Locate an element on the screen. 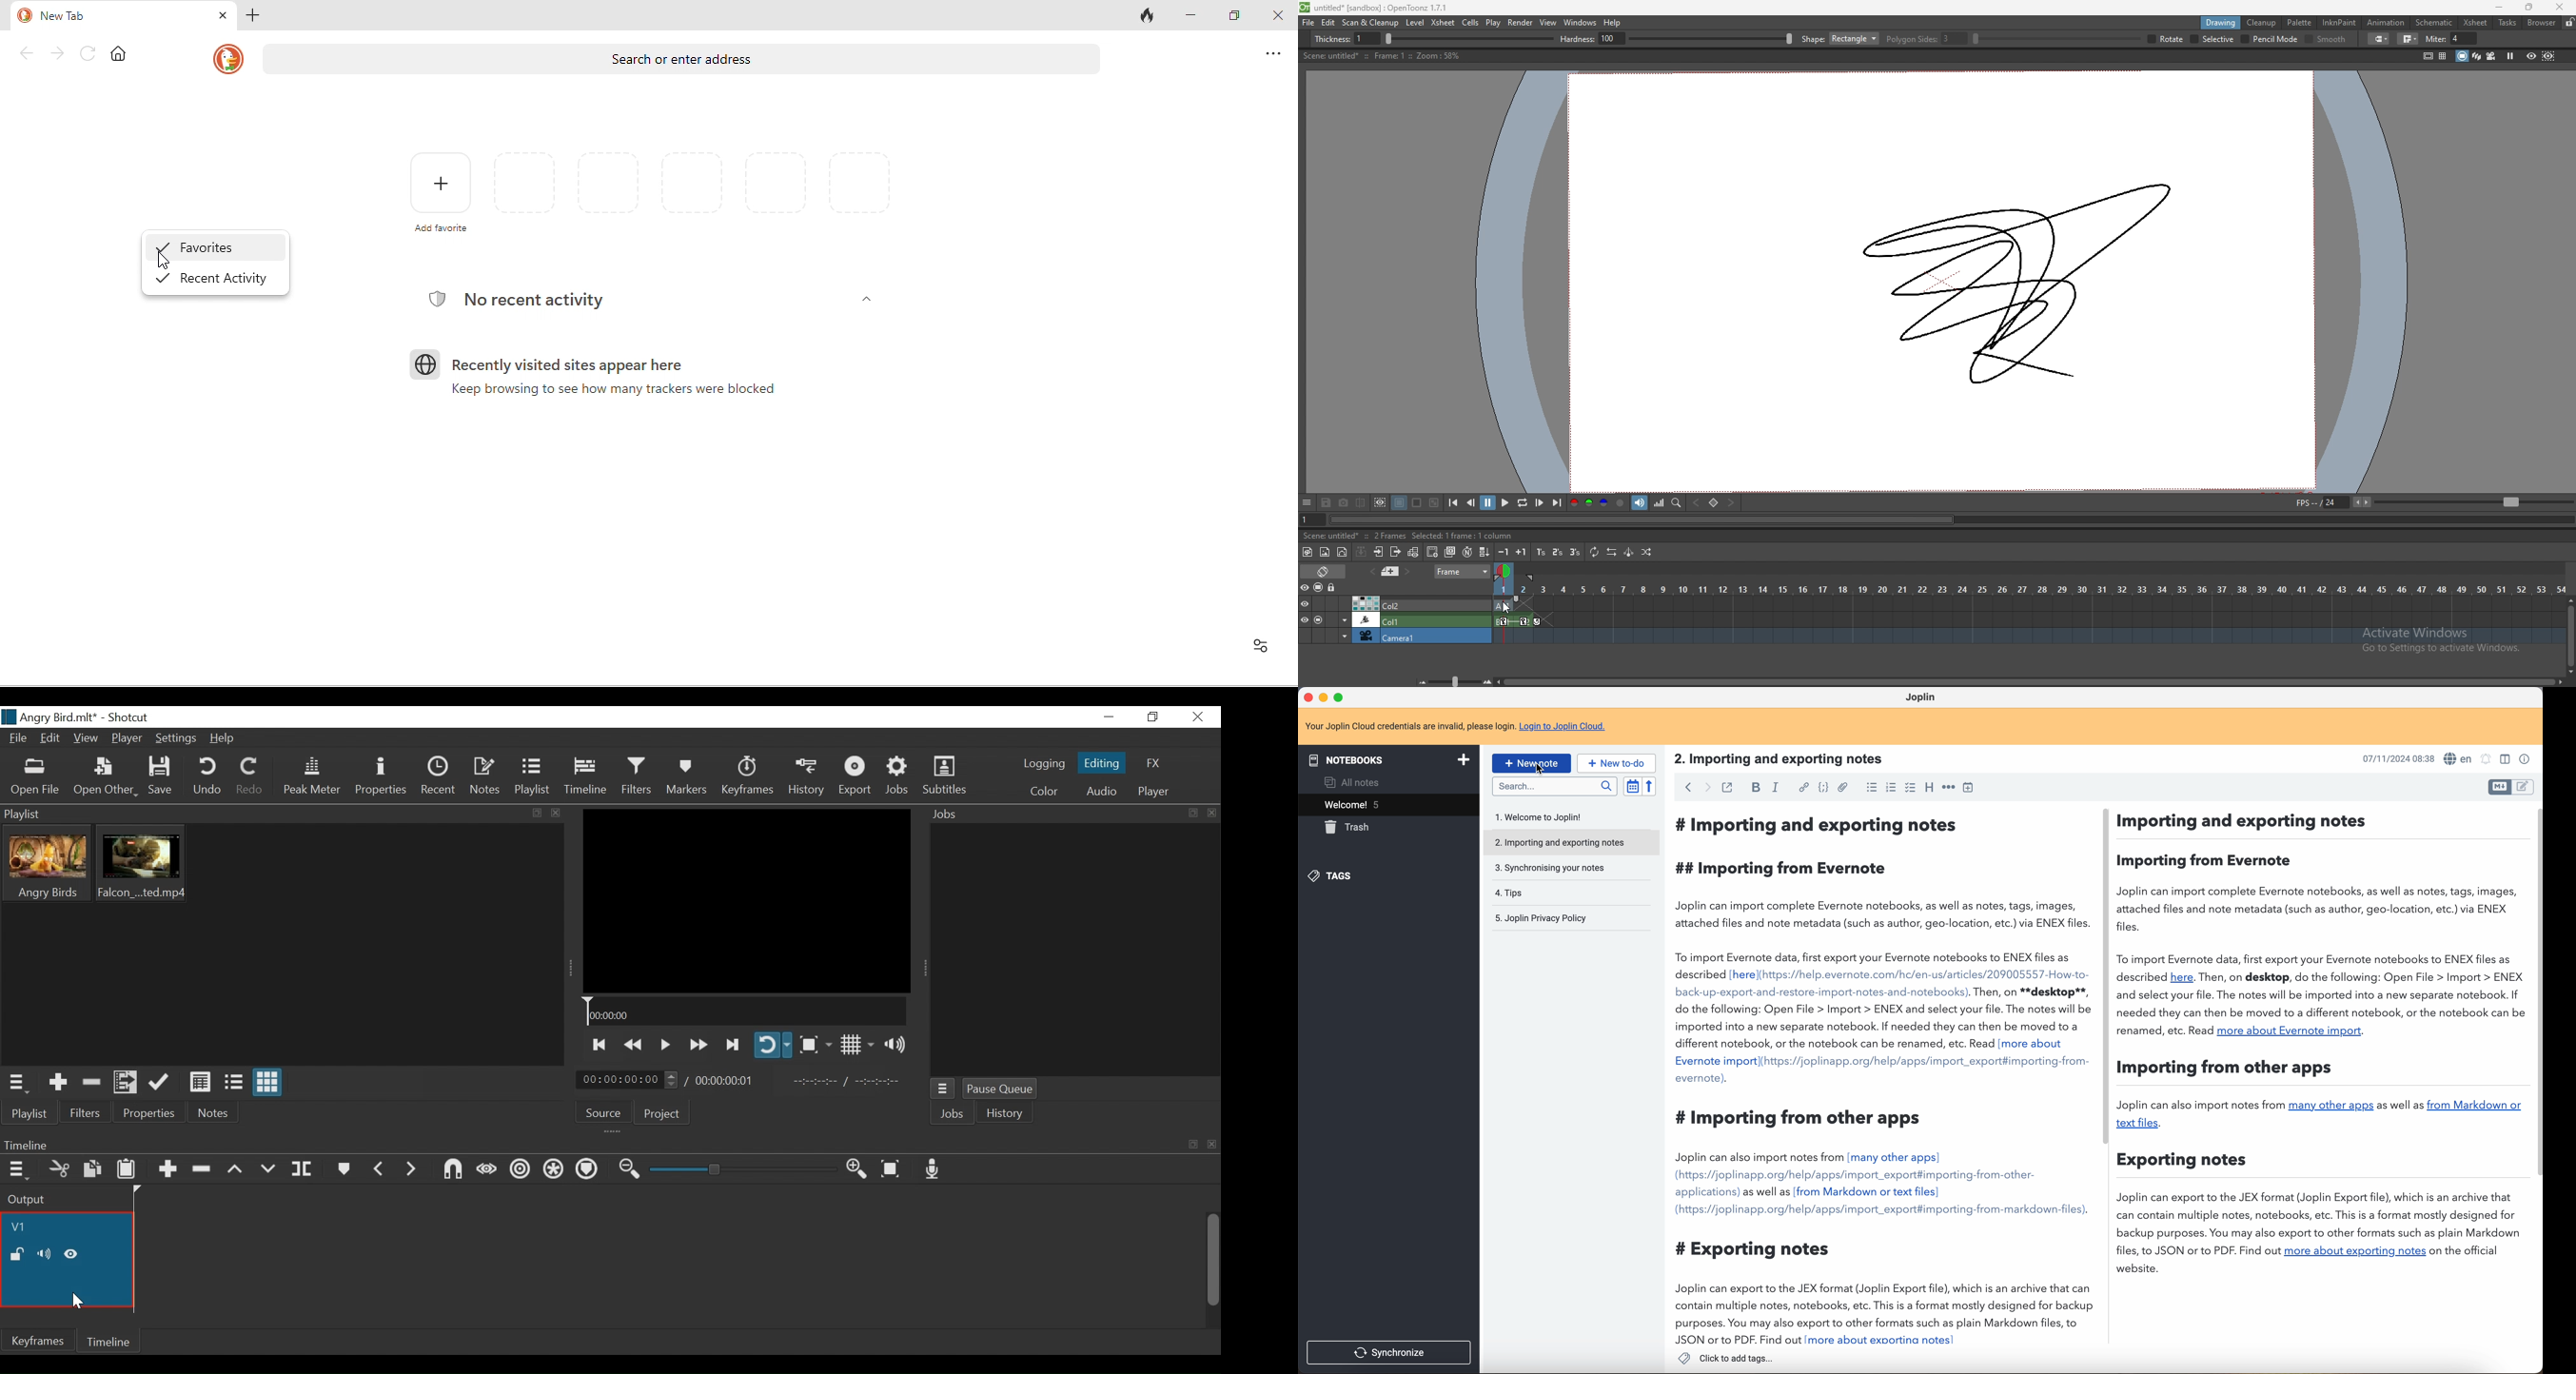 The width and height of the screenshot is (2576, 1400). Clip is located at coordinates (142, 864).